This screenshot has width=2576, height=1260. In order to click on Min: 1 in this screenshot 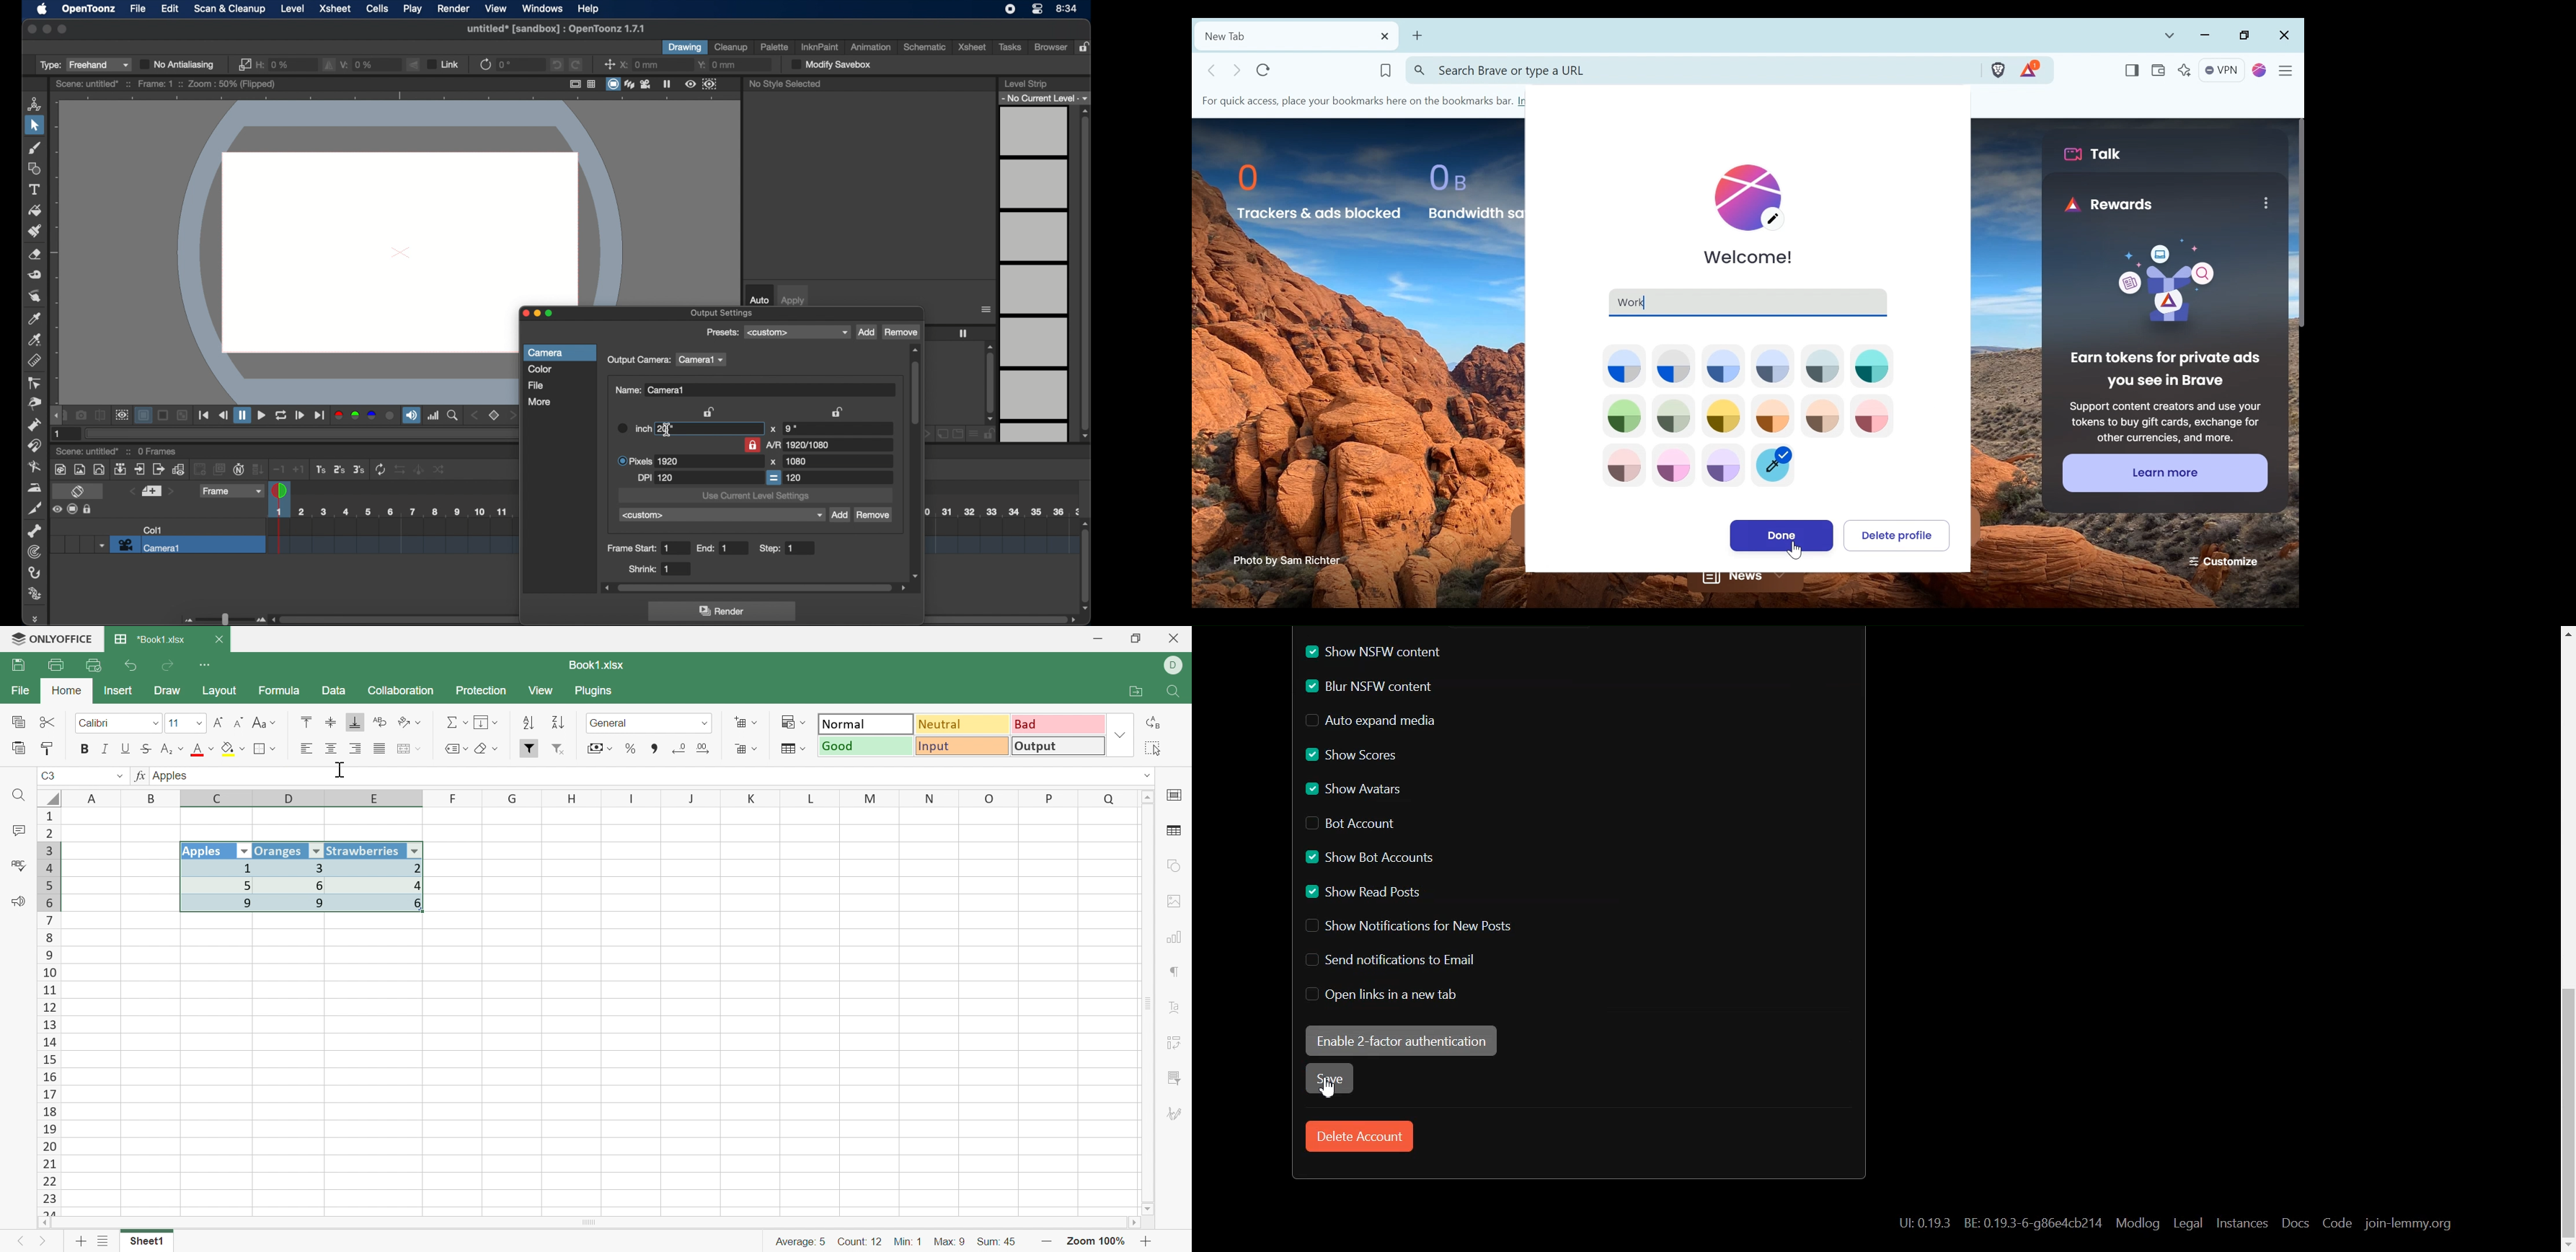, I will do `click(910, 1240)`.